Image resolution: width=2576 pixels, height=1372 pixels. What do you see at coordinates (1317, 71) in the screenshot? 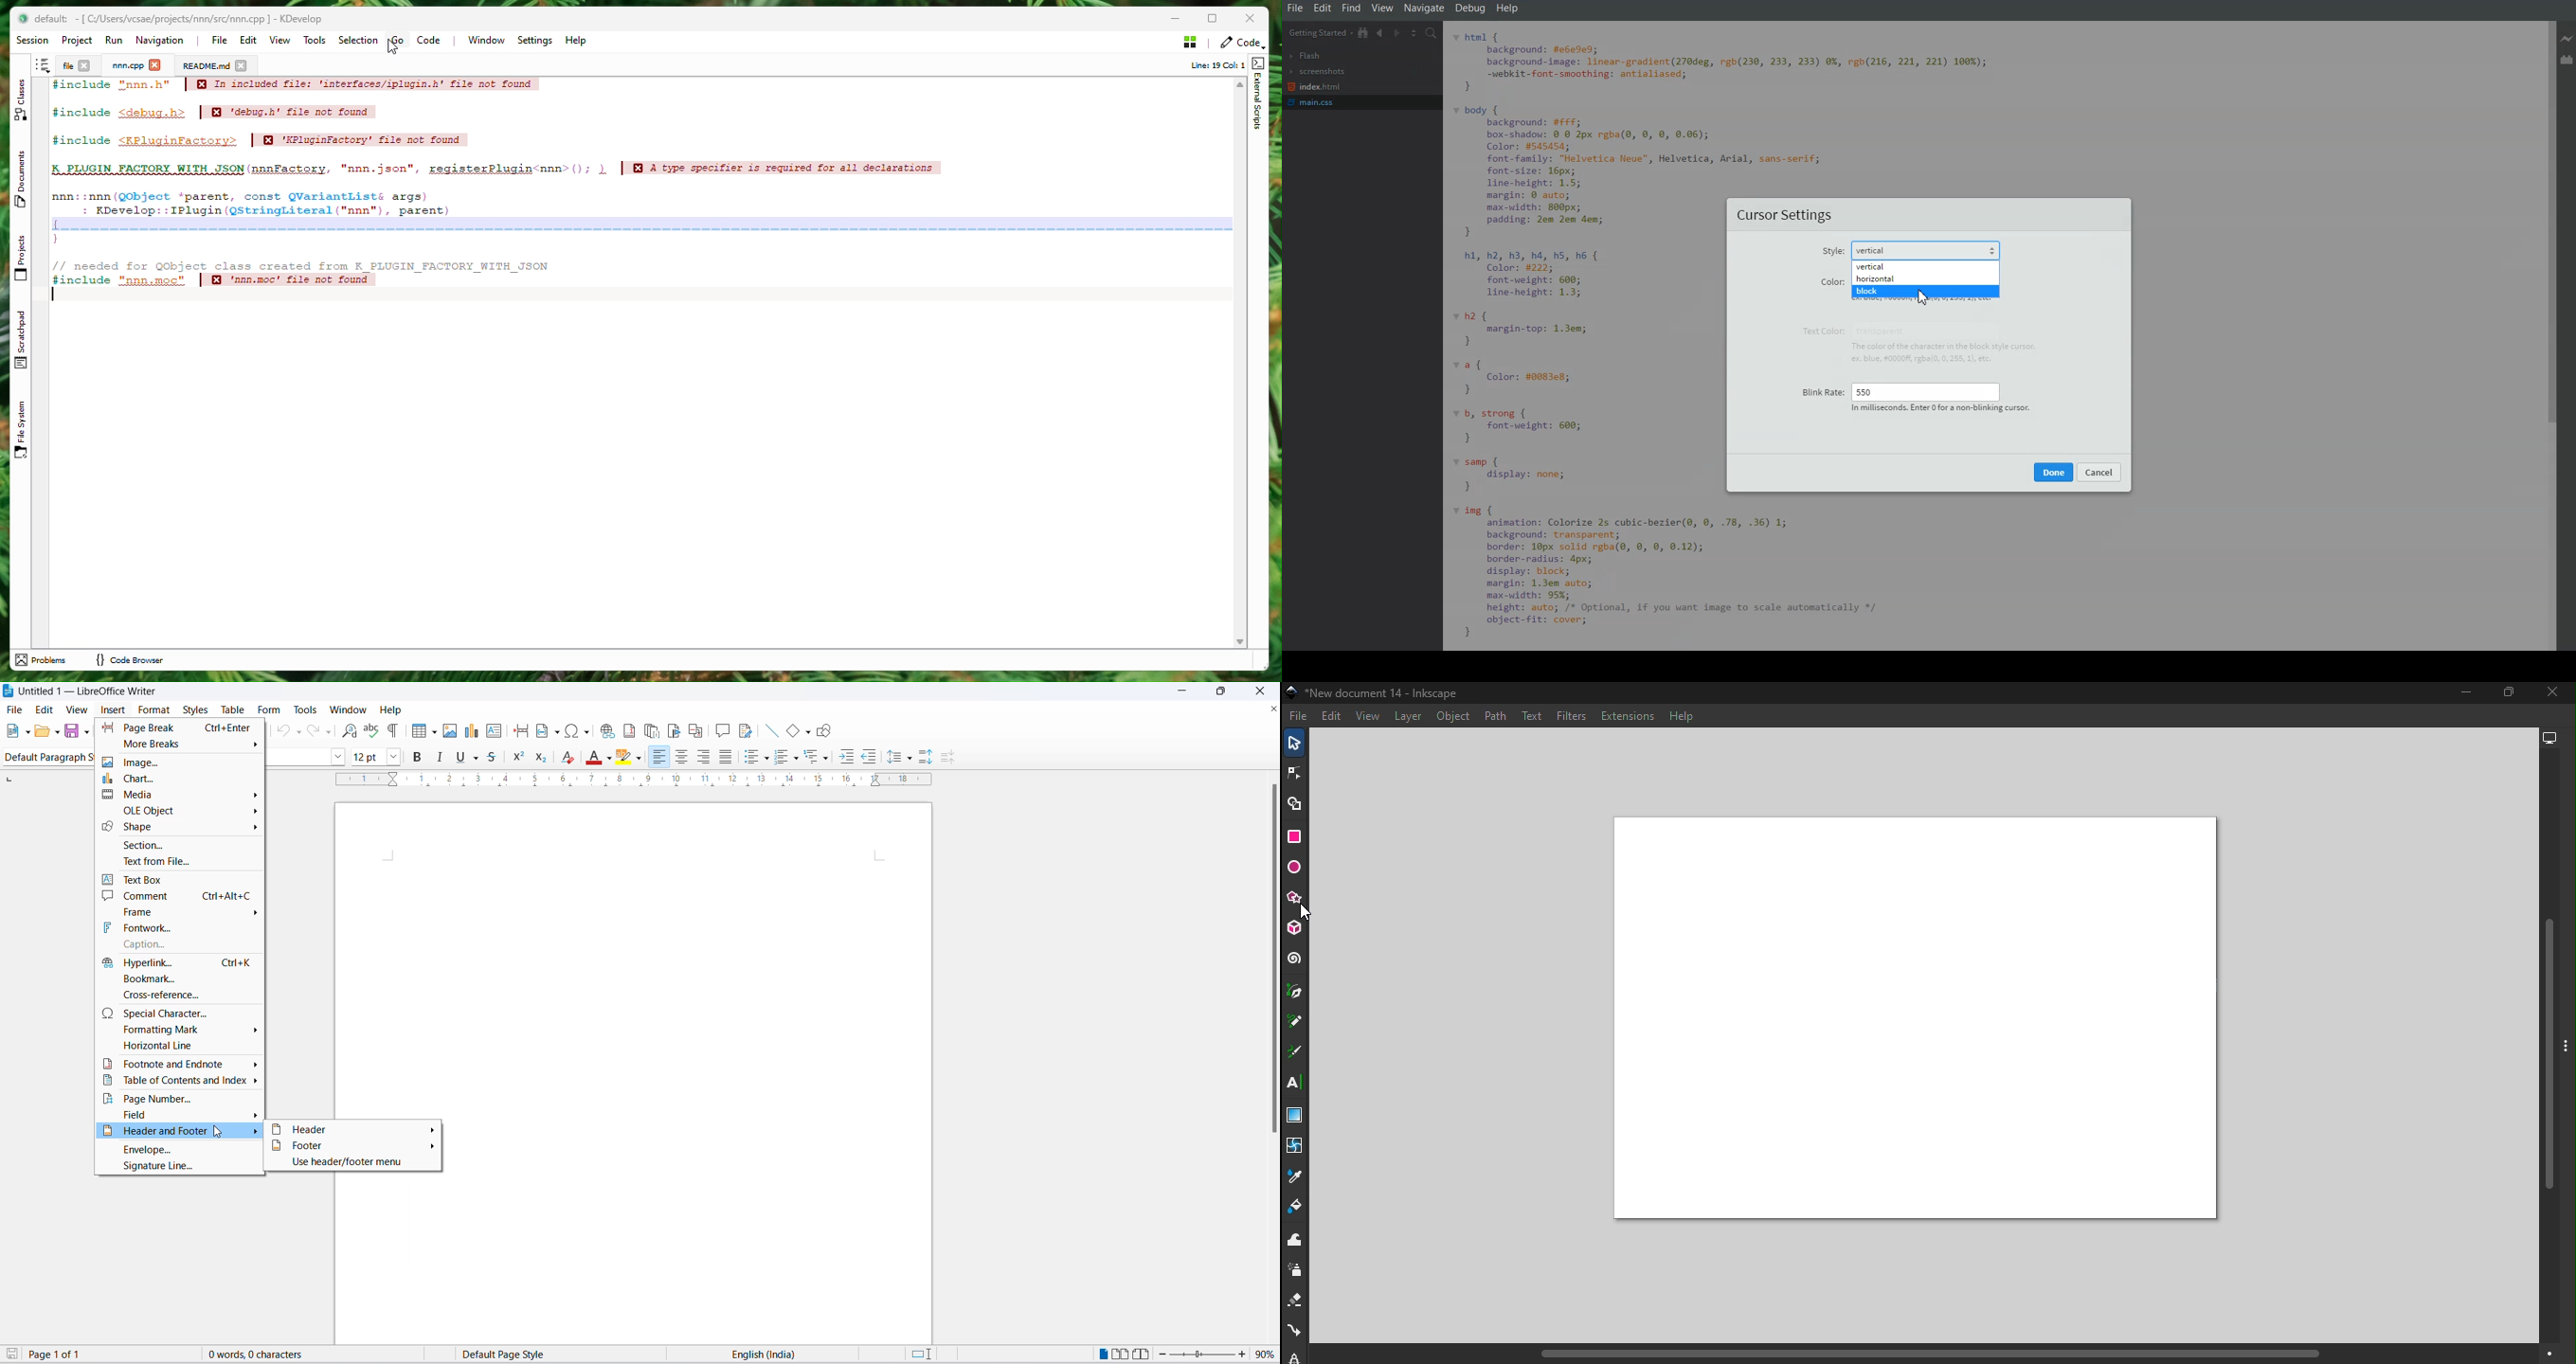
I see `Screenshots` at bounding box center [1317, 71].